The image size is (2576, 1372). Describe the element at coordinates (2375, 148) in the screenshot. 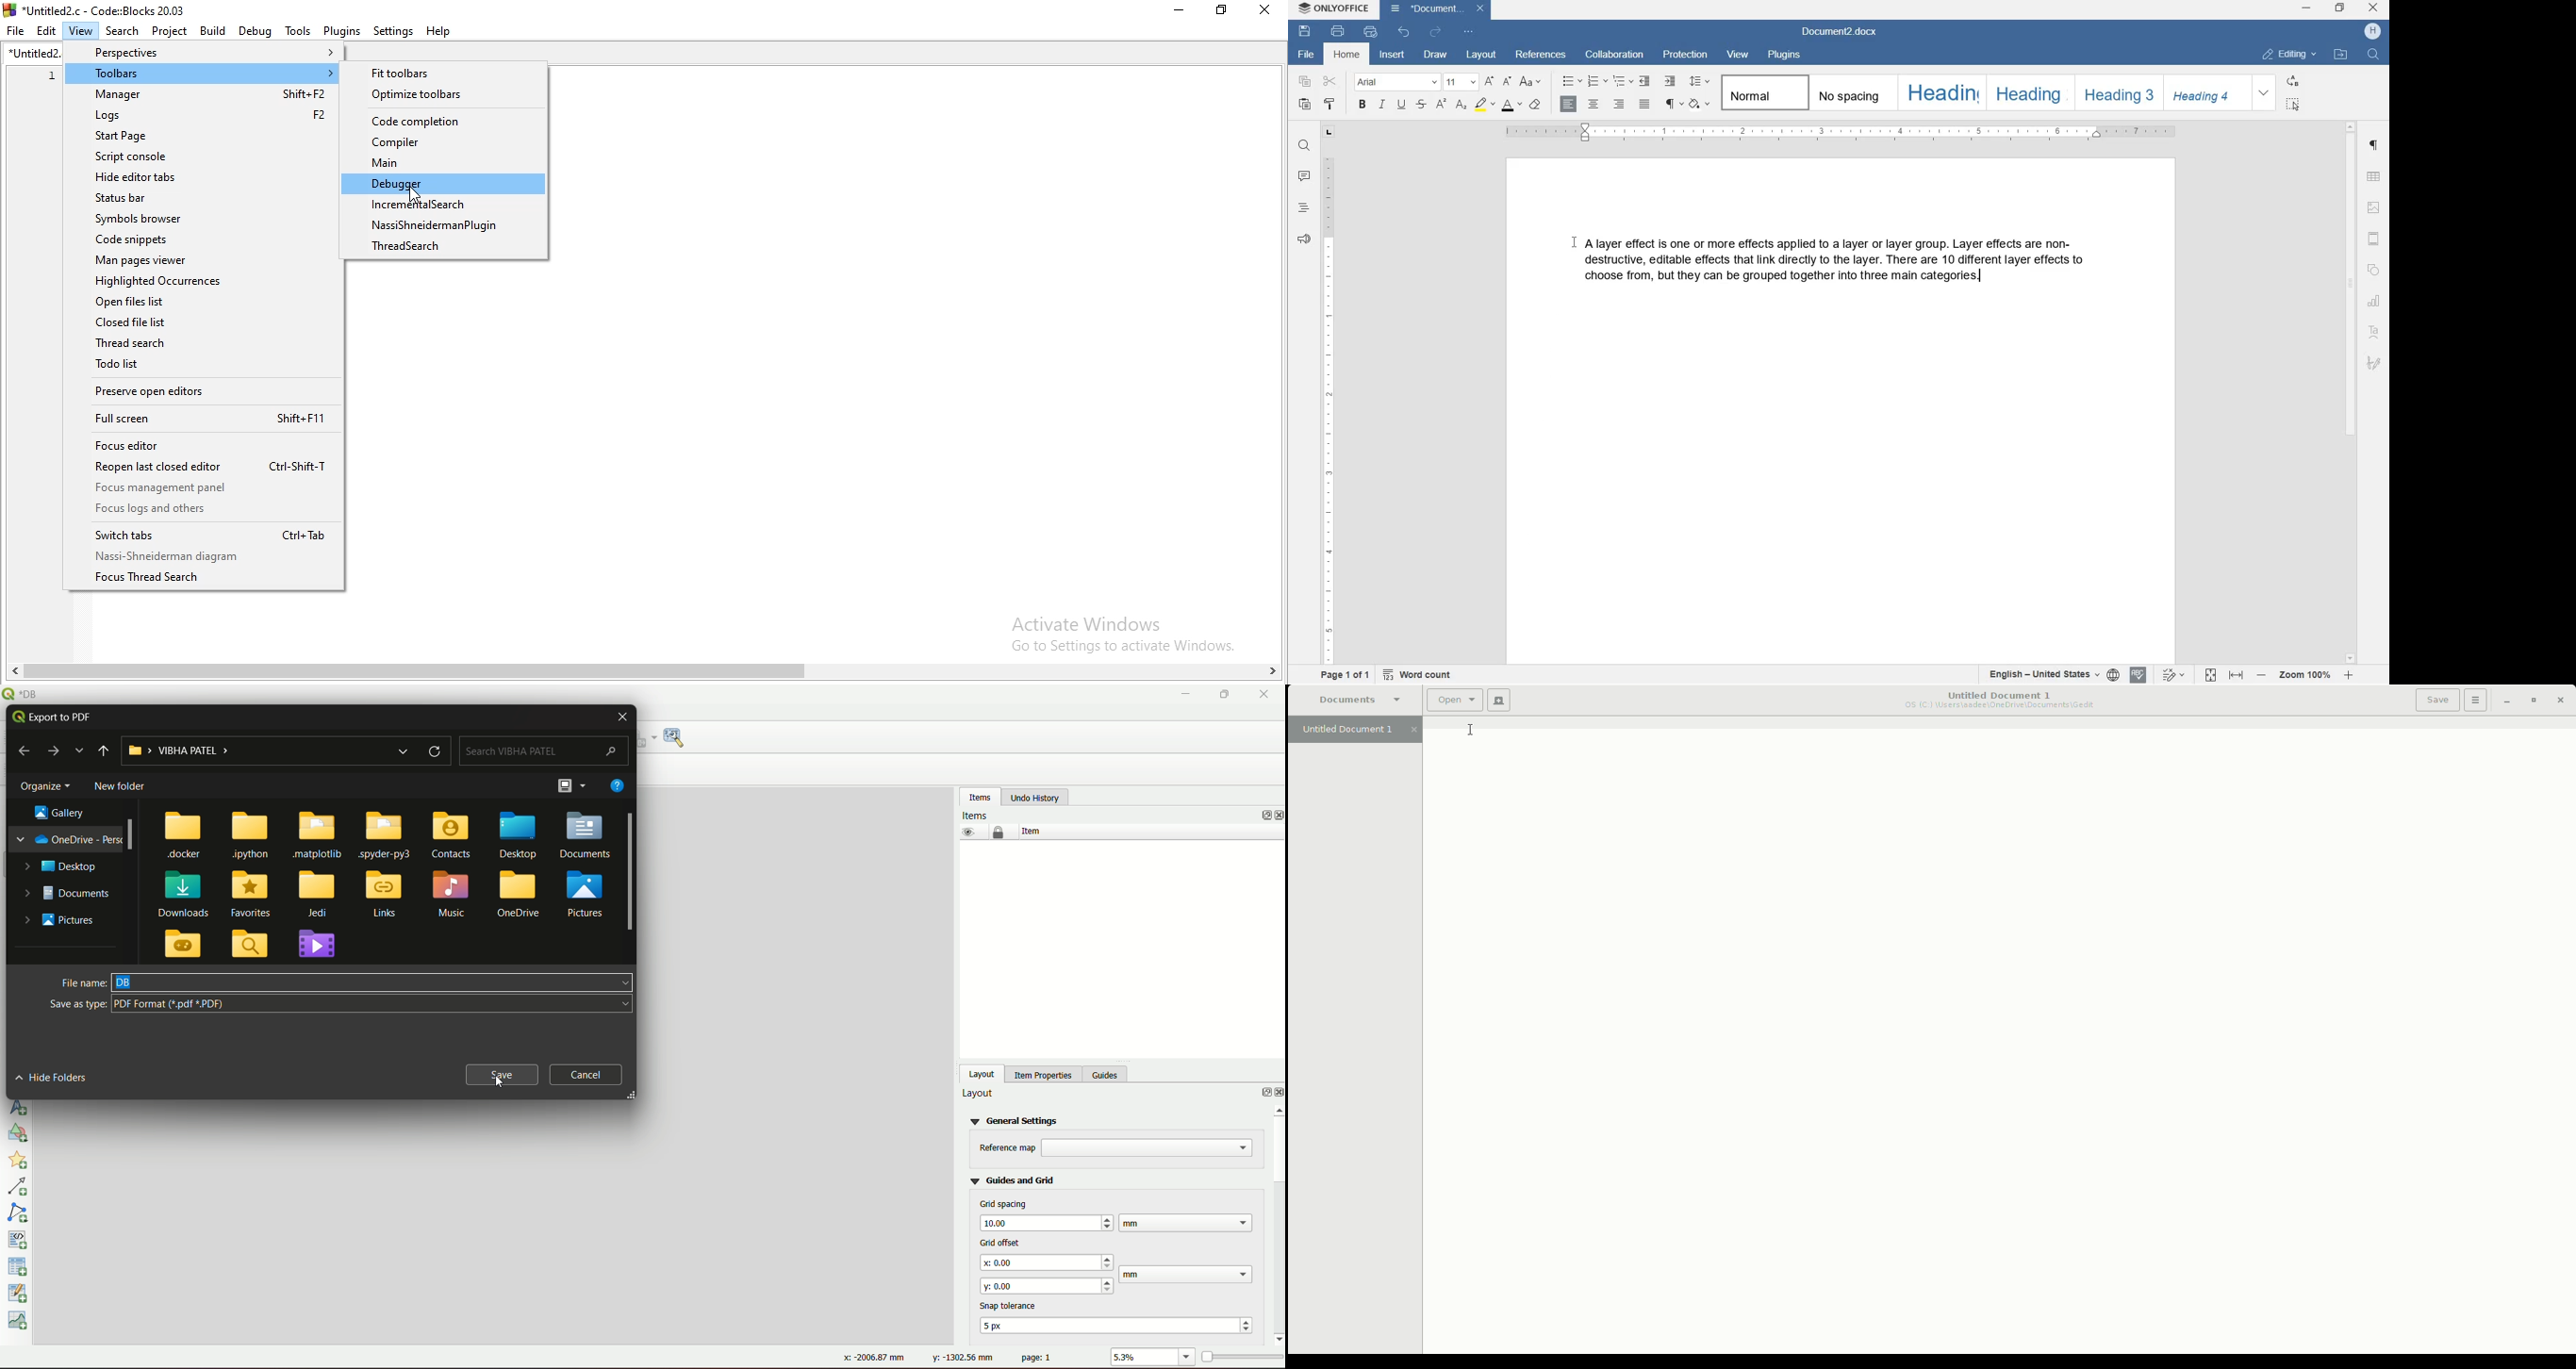

I see `paragraph settings` at that location.